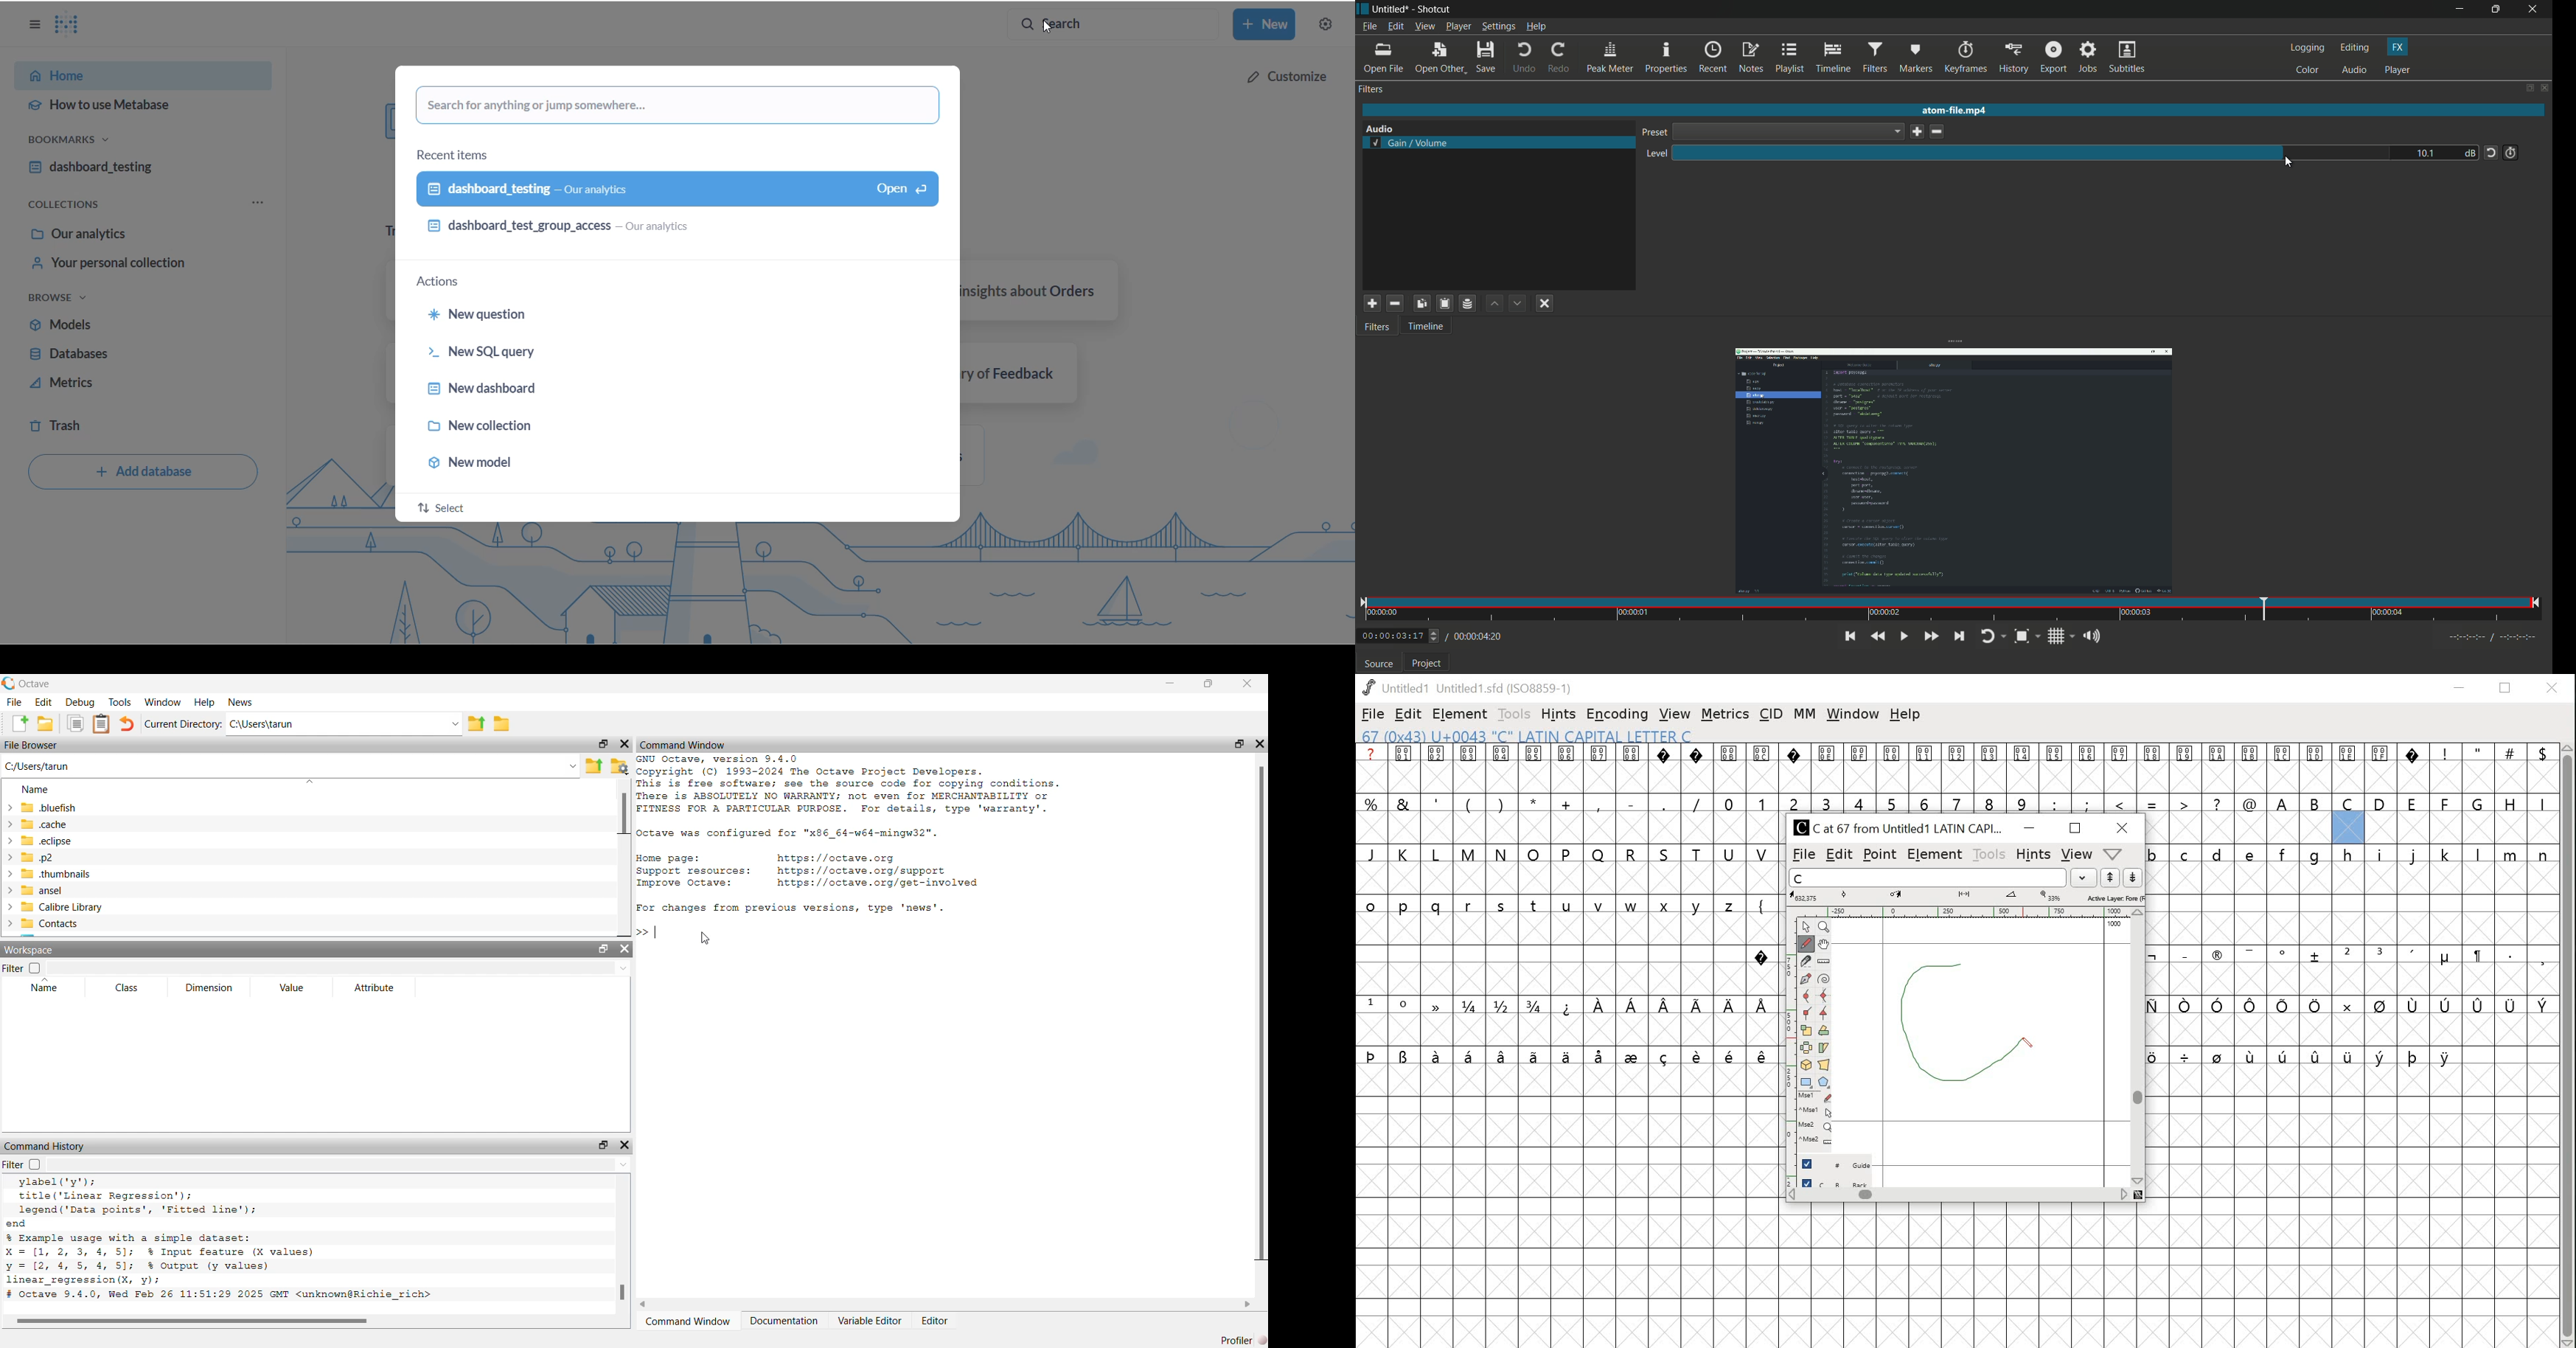 This screenshot has height=1372, width=2576. Describe the element at coordinates (42, 681) in the screenshot. I see `octave` at that location.